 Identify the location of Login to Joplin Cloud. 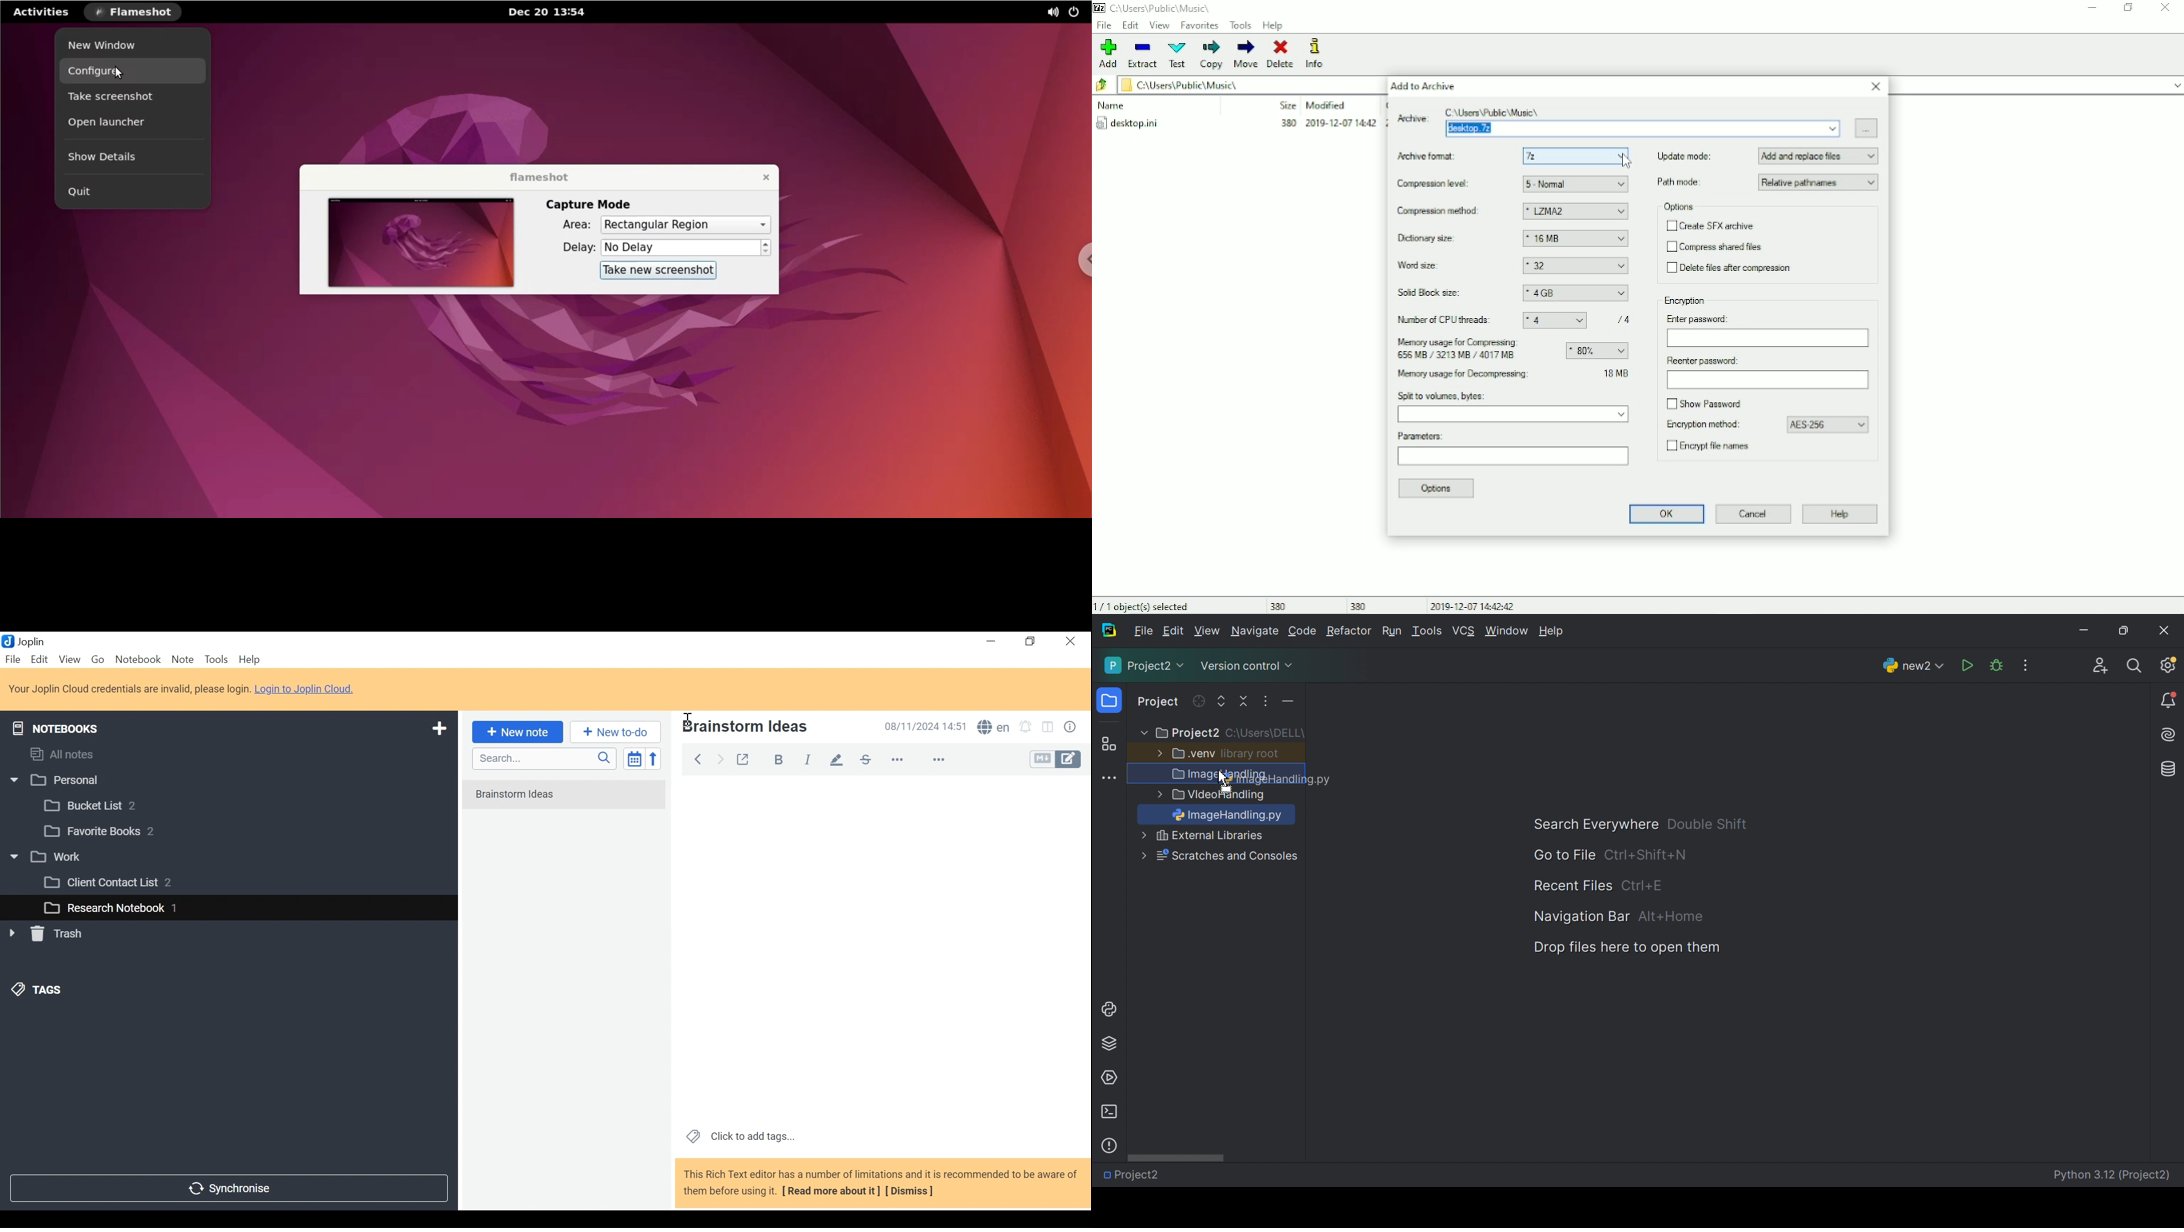
(308, 689).